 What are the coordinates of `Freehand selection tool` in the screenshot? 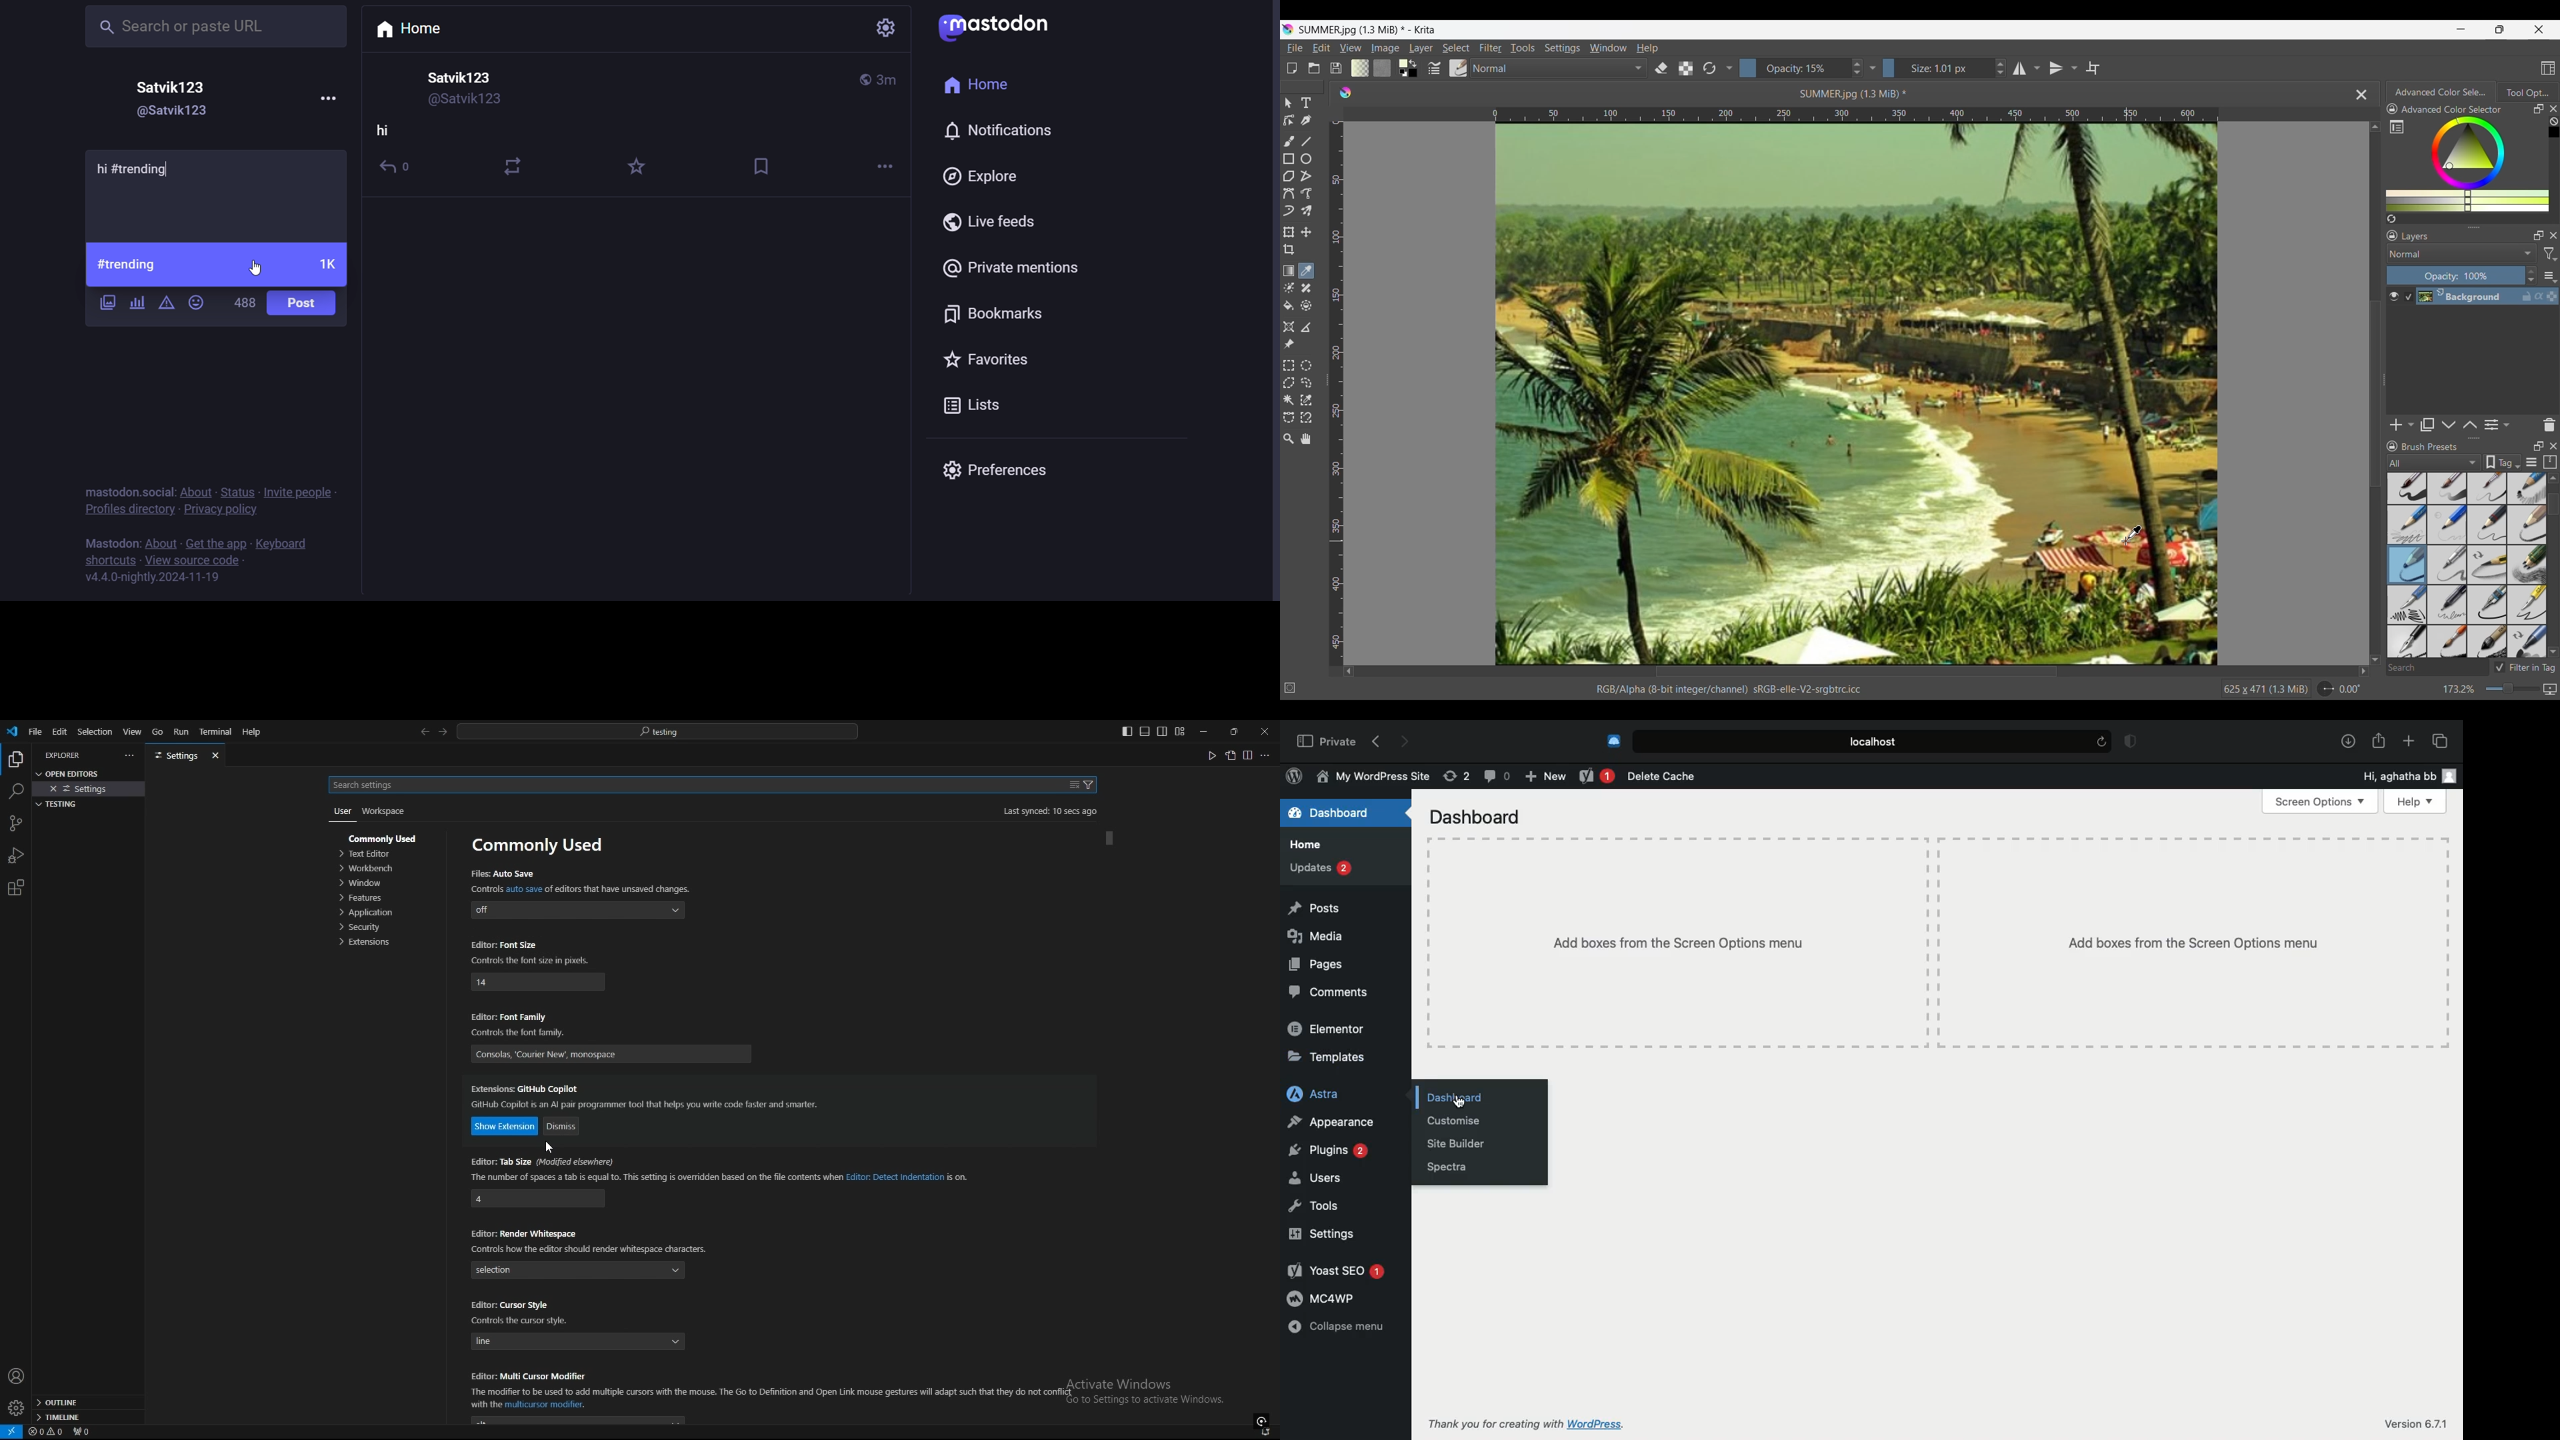 It's located at (1307, 383).